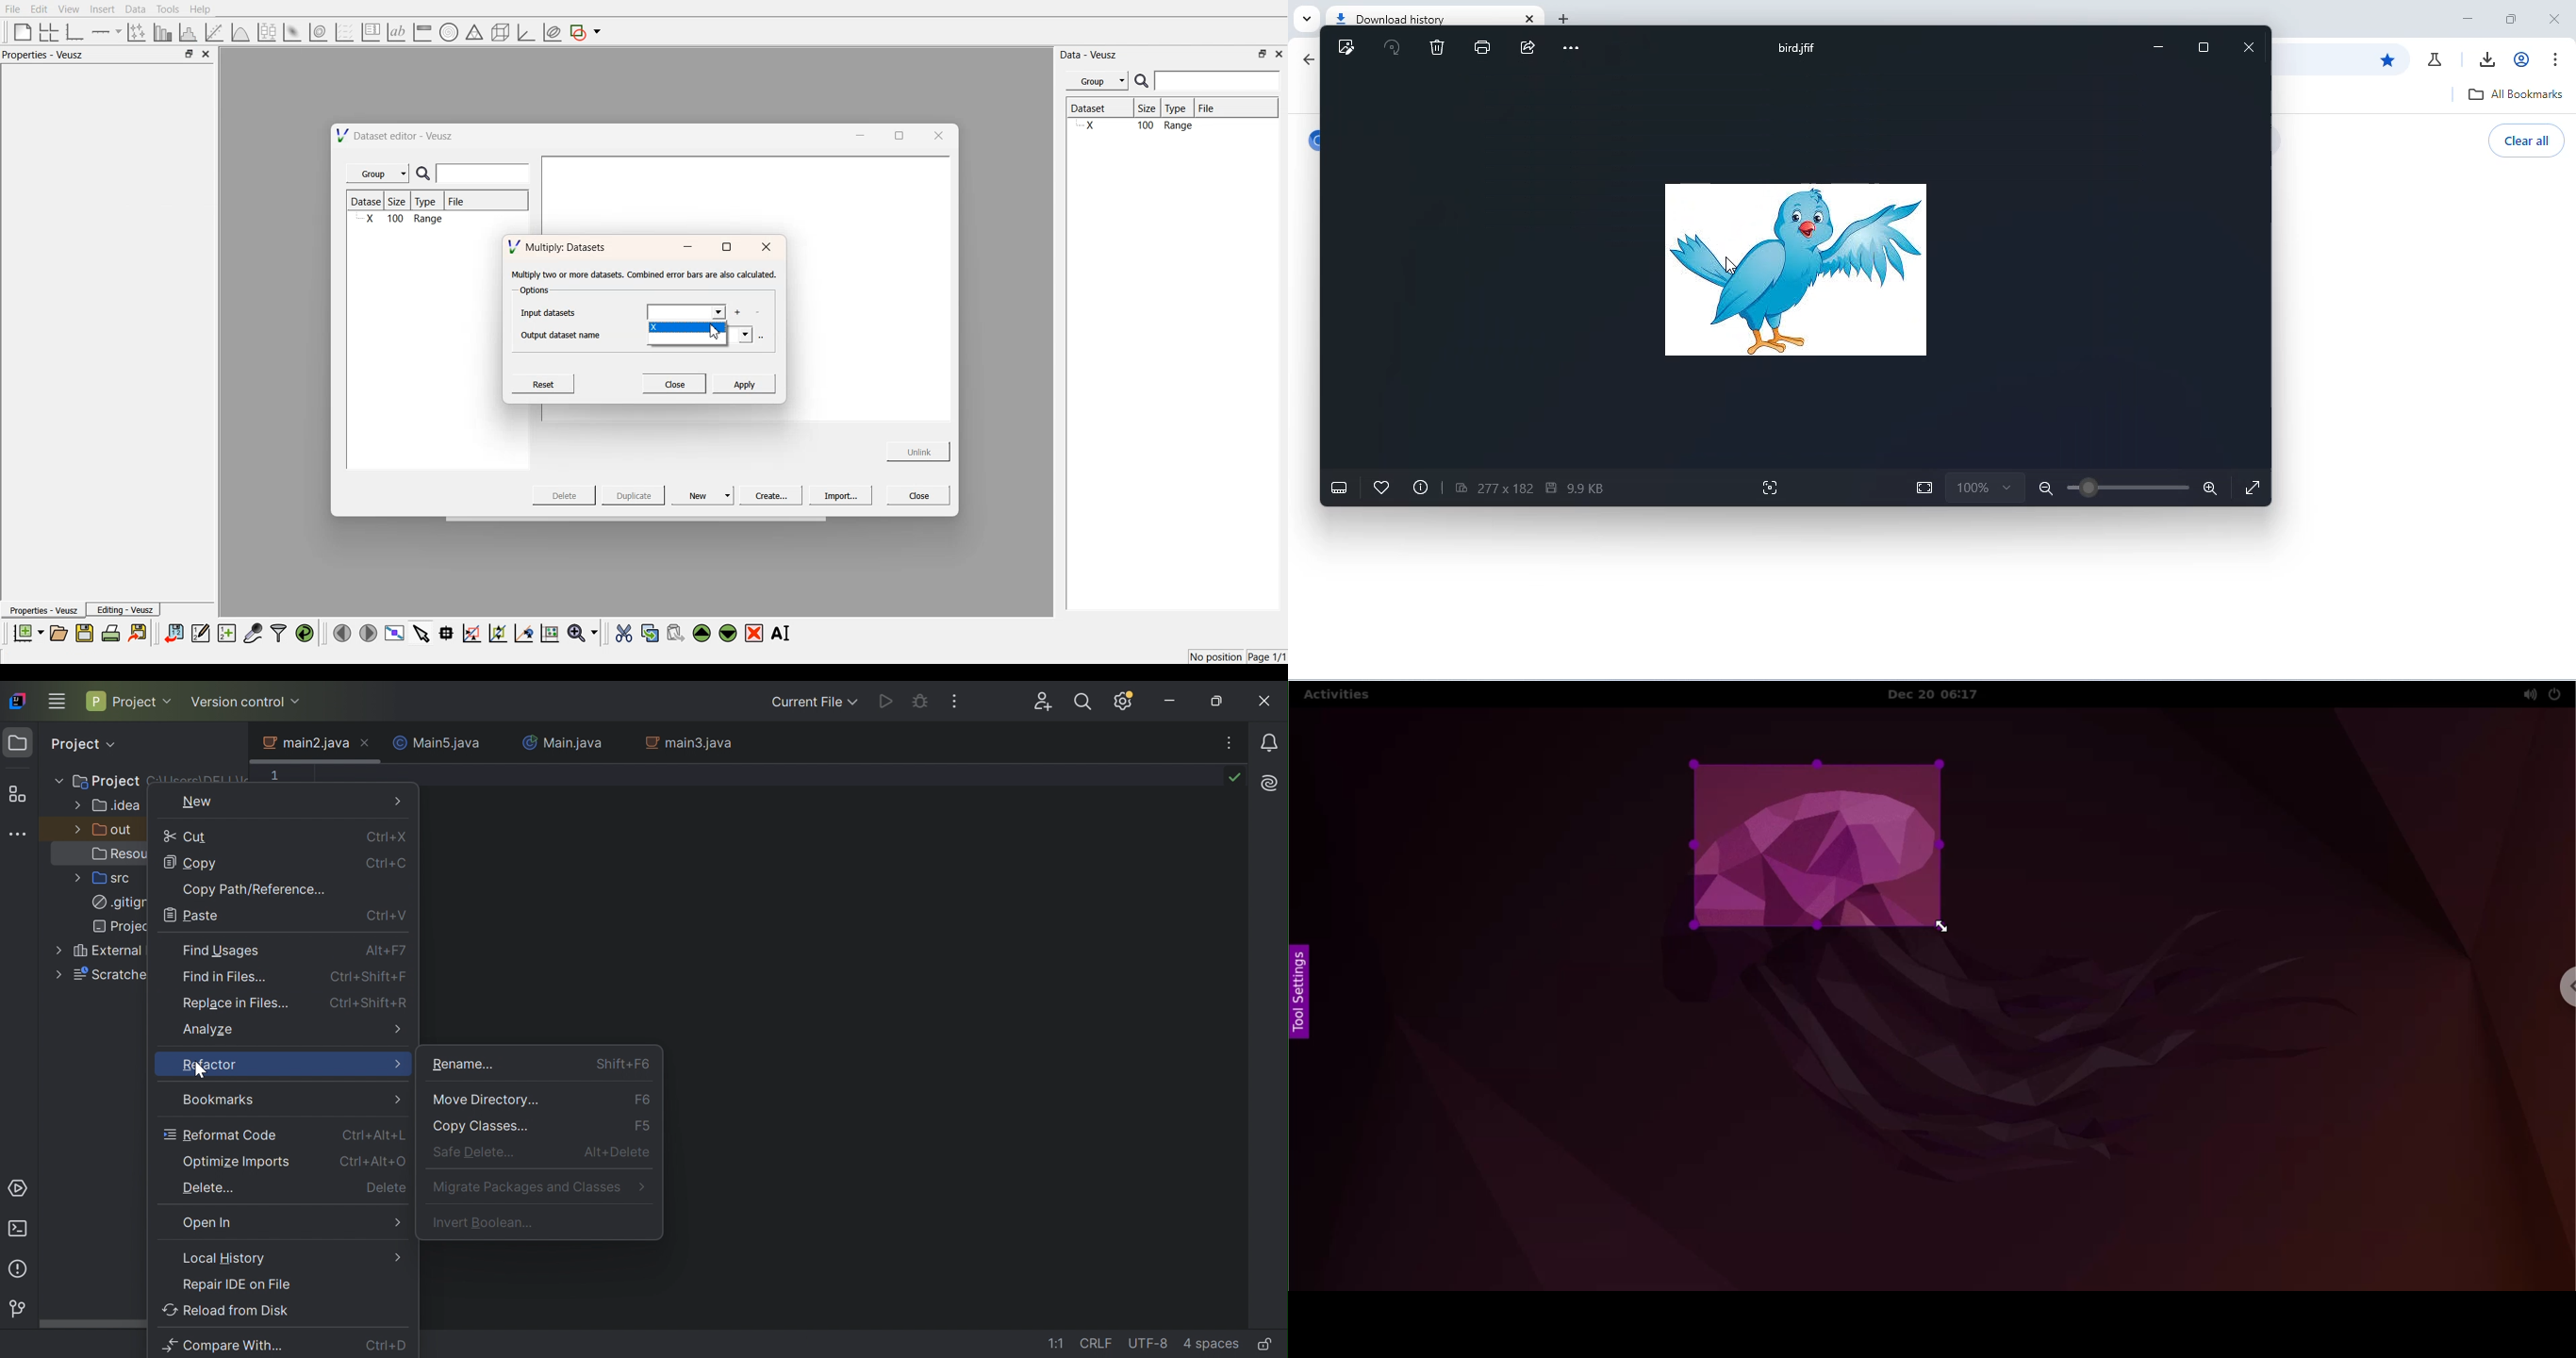  Describe the element at coordinates (549, 634) in the screenshot. I see `reset the graph axes` at that location.